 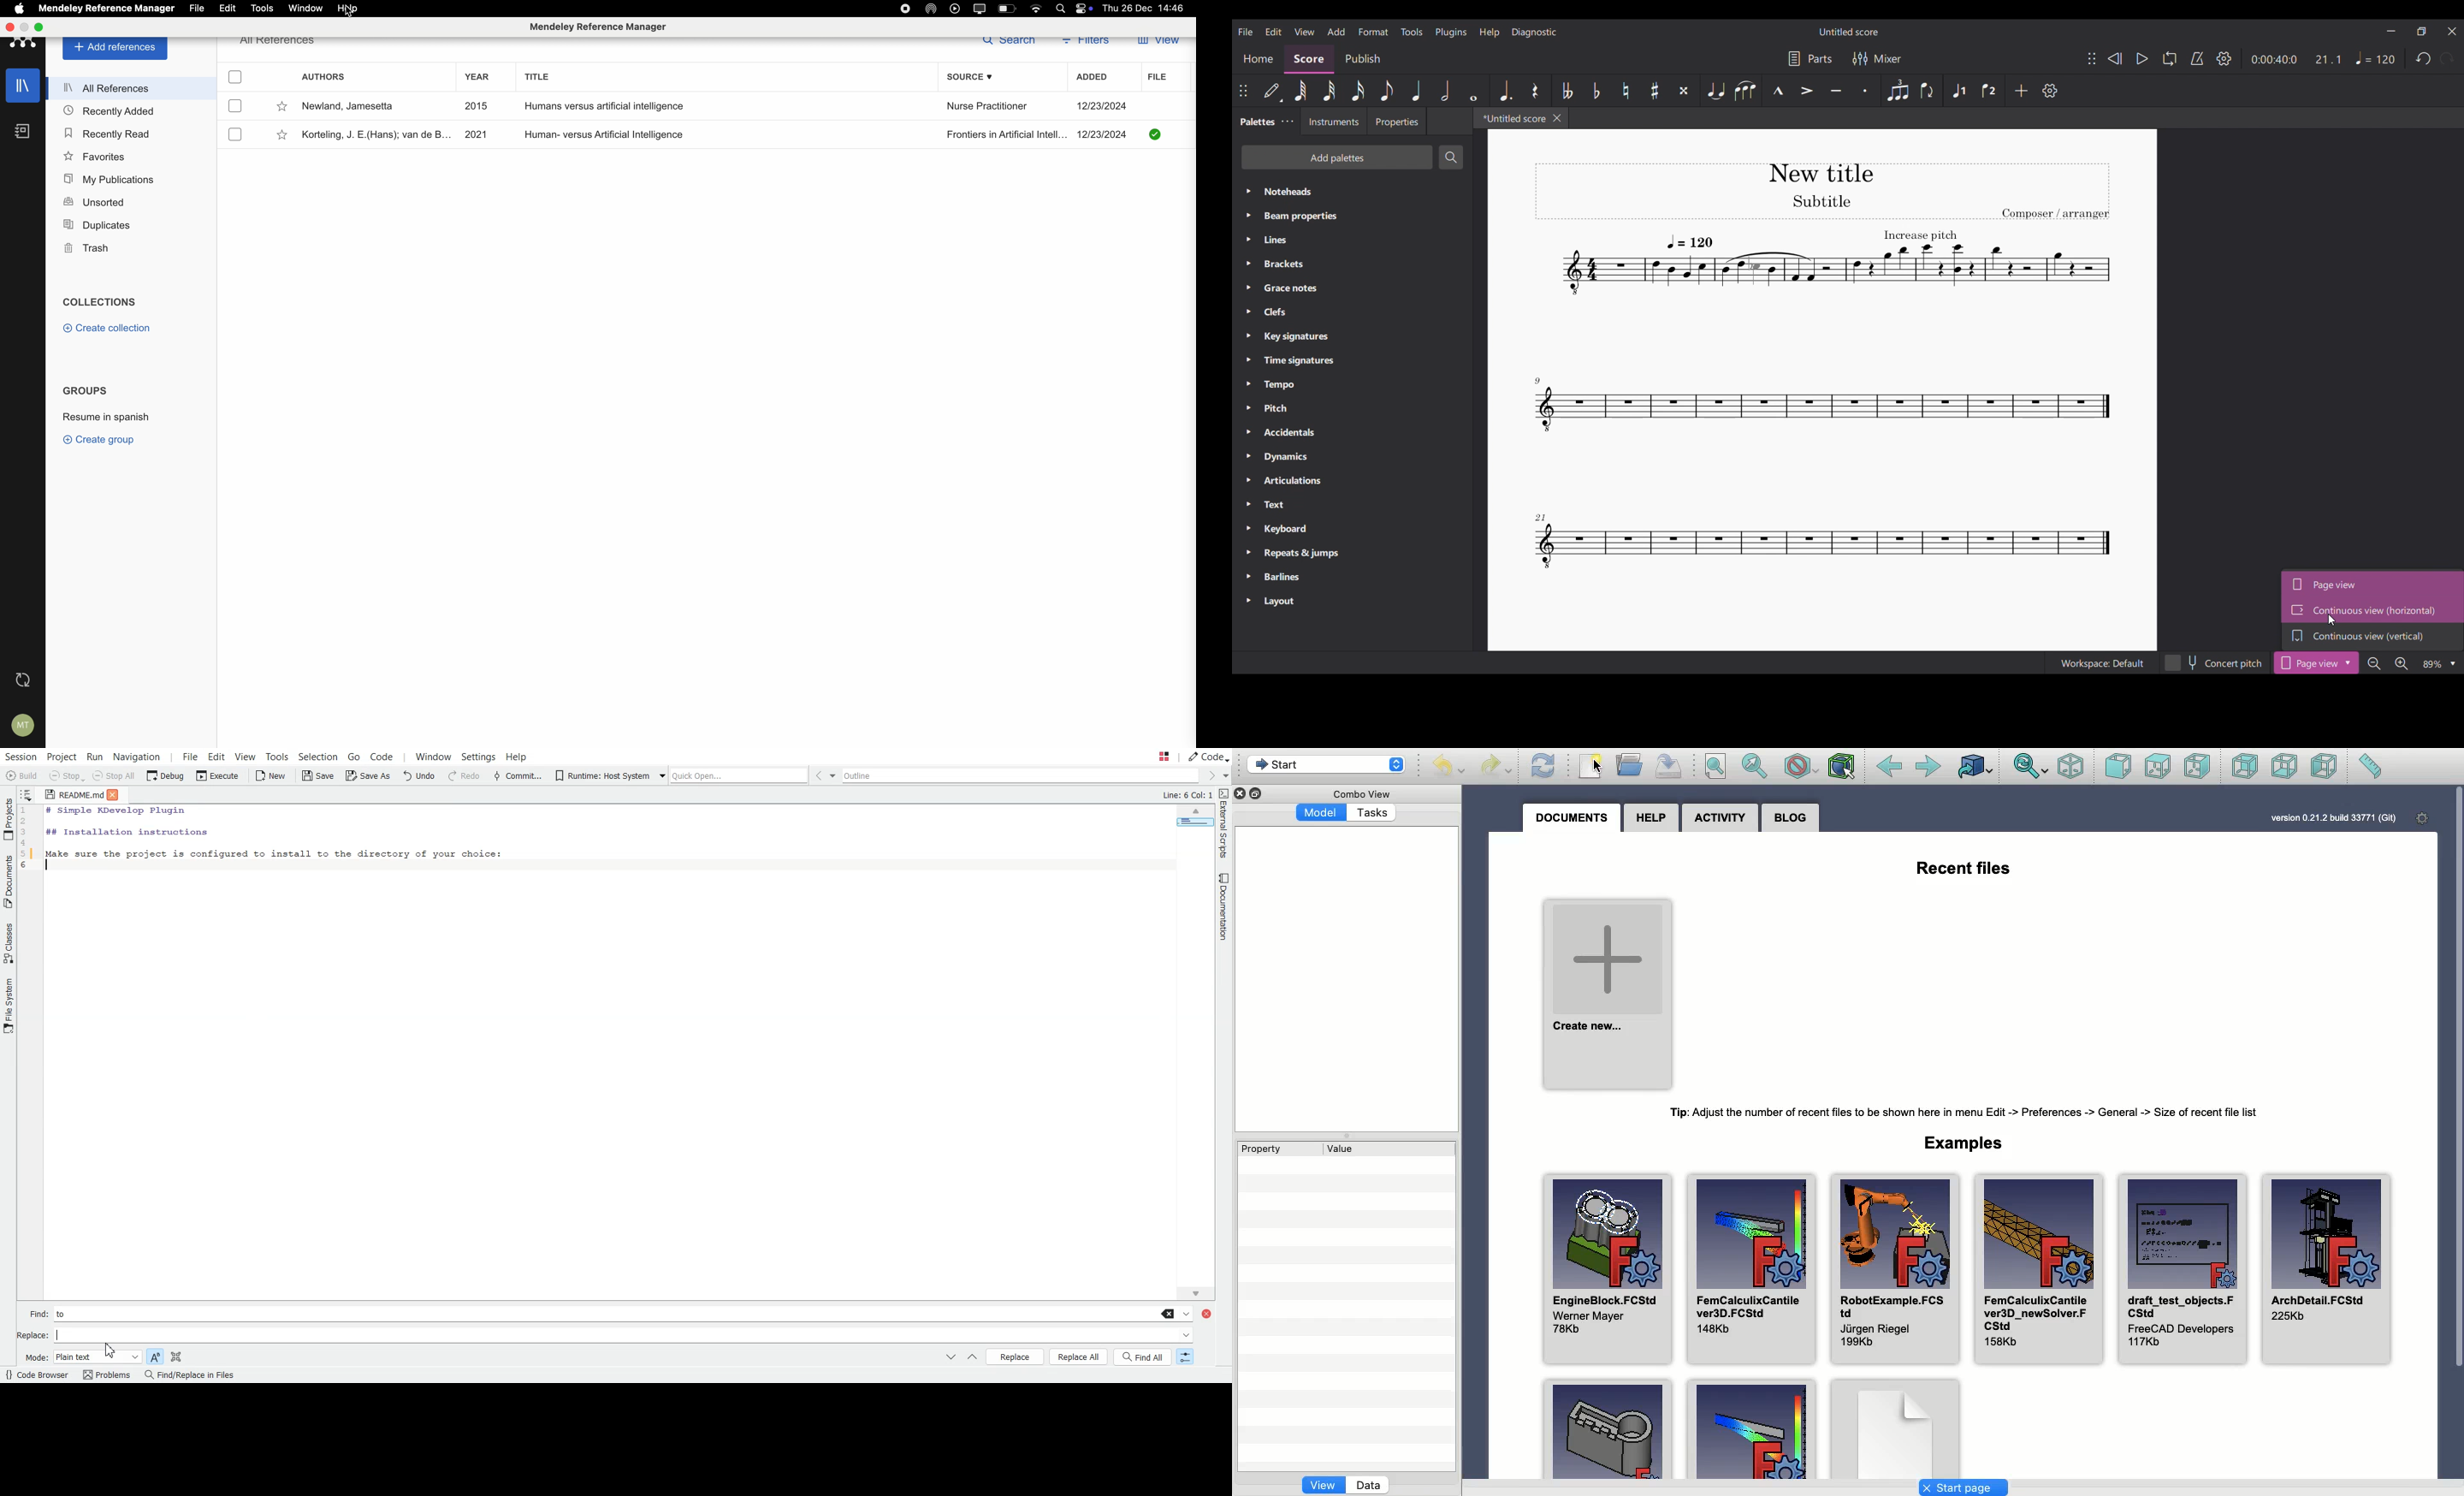 What do you see at coordinates (977, 9) in the screenshot?
I see `screen` at bounding box center [977, 9].